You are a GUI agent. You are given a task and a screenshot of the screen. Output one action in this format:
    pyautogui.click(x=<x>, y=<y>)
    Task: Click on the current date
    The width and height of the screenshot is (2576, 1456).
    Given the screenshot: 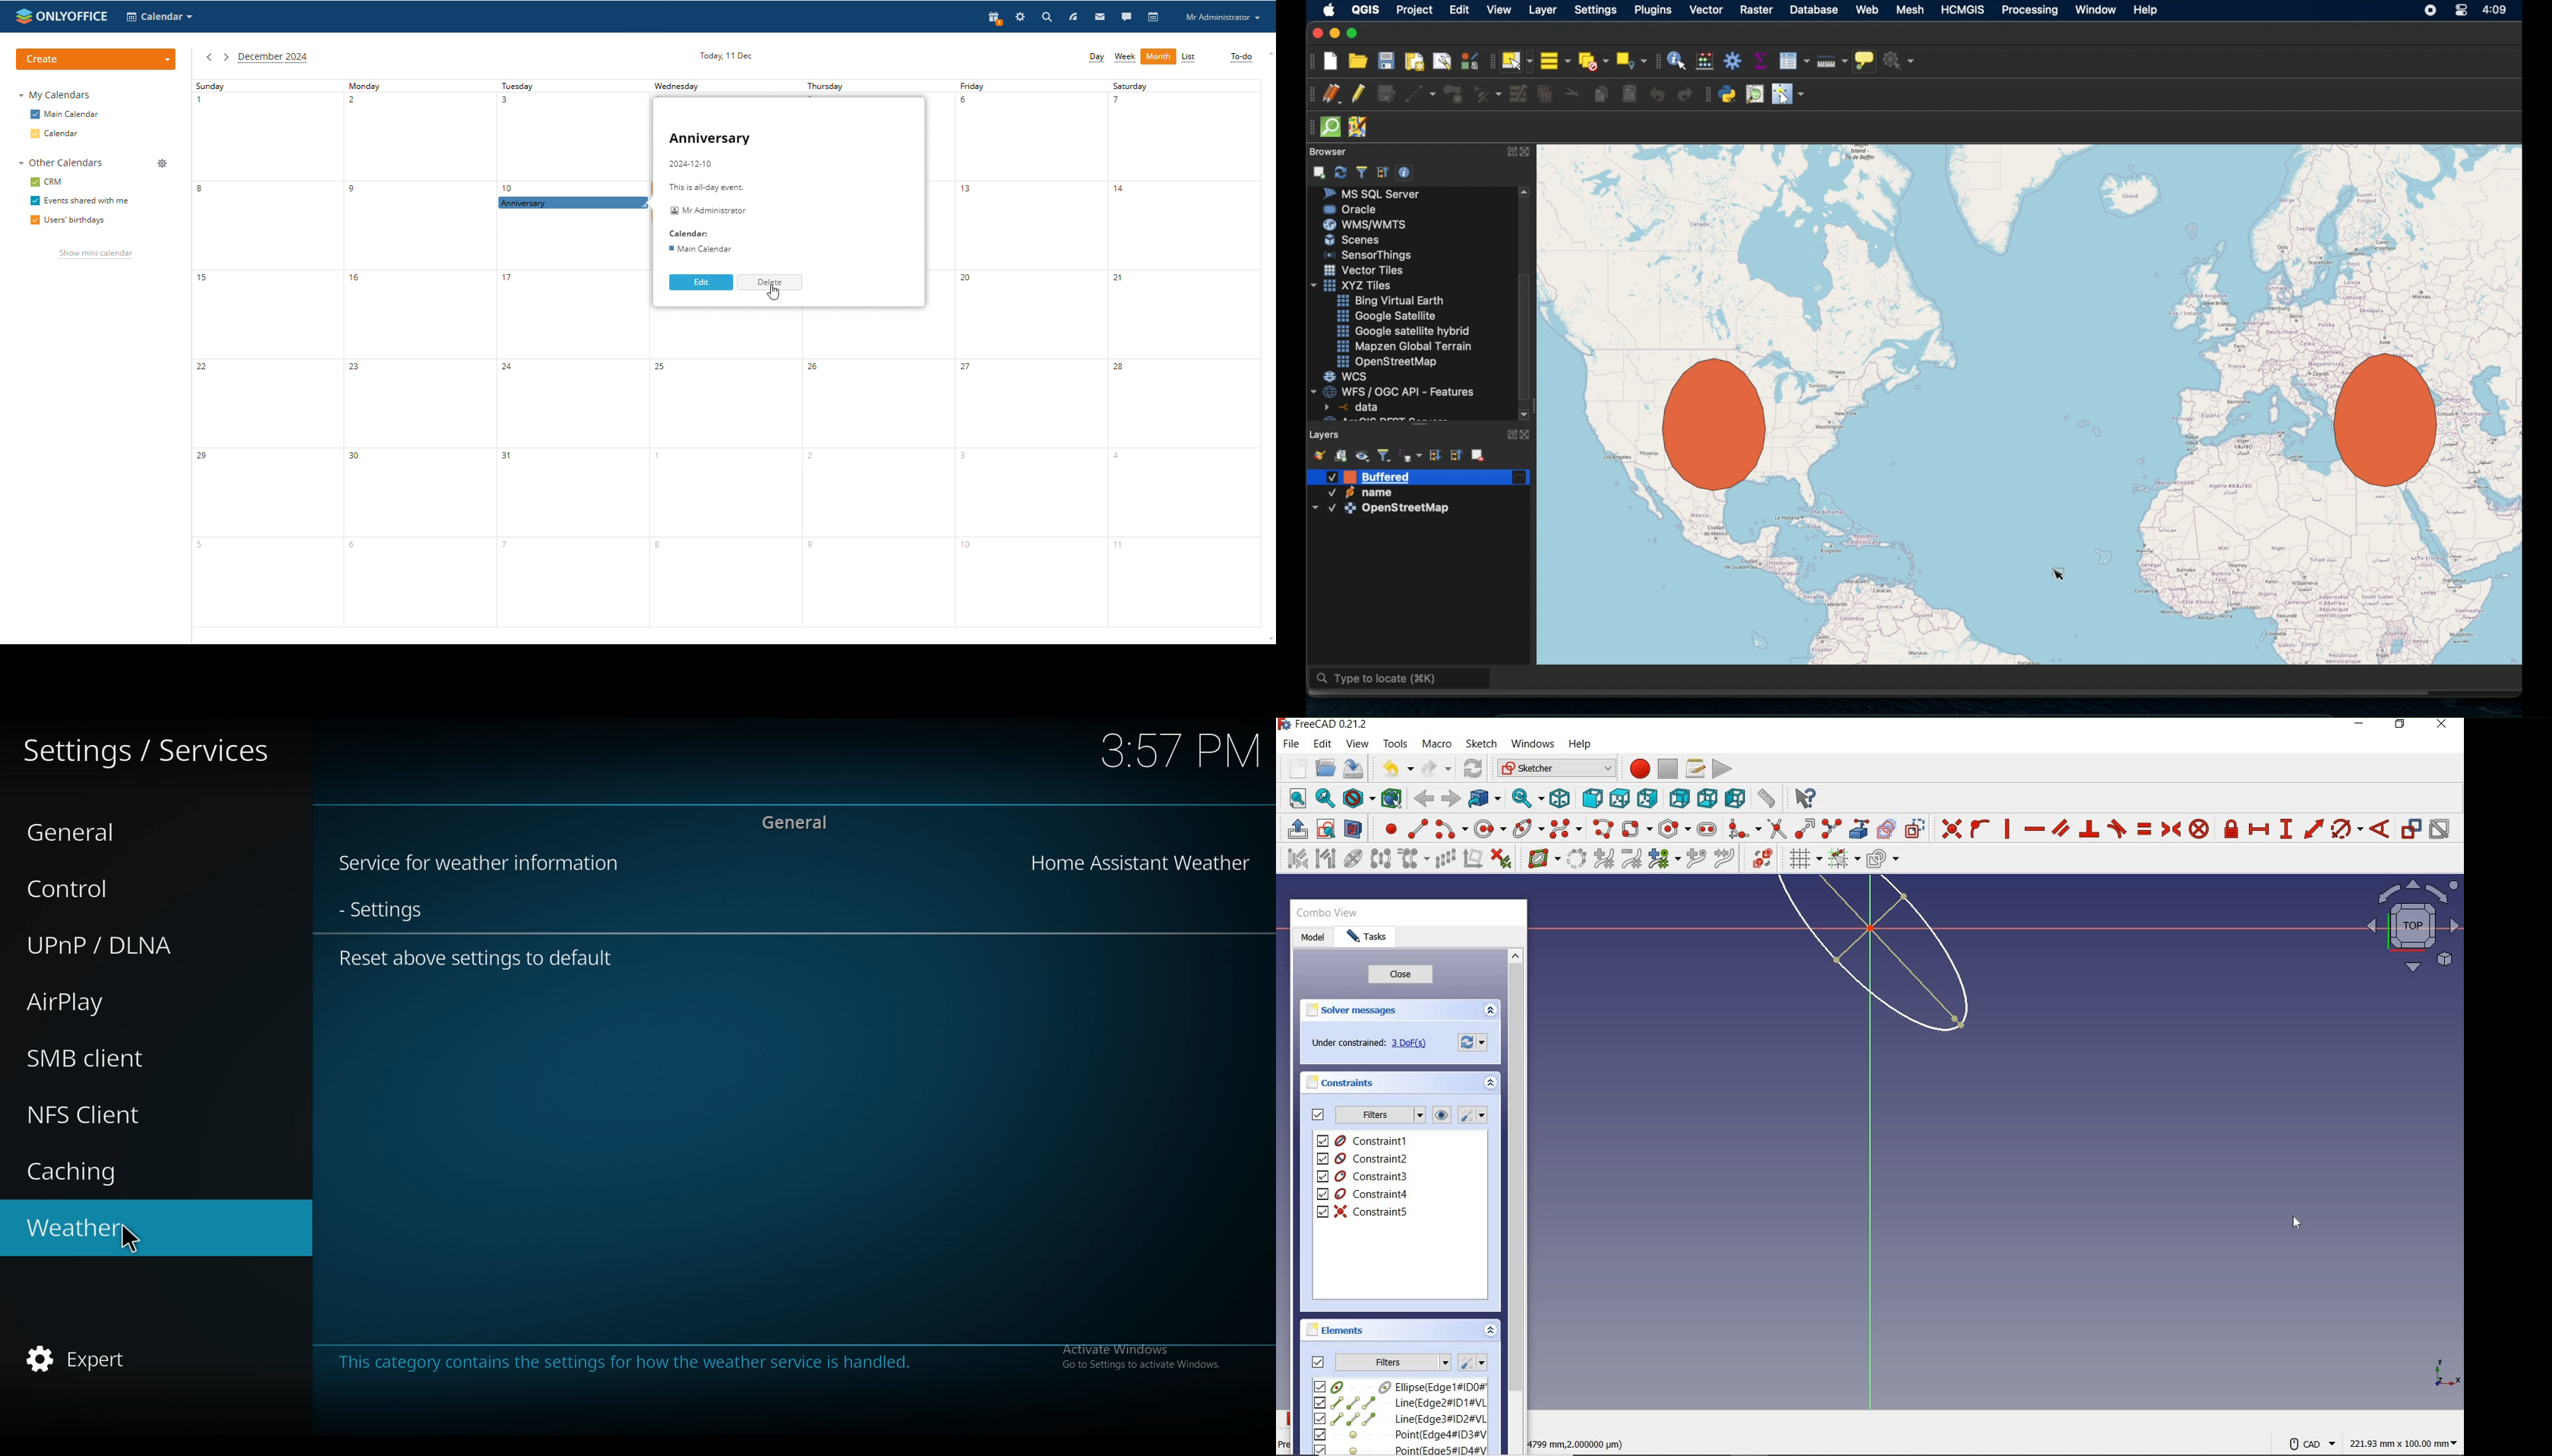 What is the action you would take?
    pyautogui.click(x=725, y=56)
    